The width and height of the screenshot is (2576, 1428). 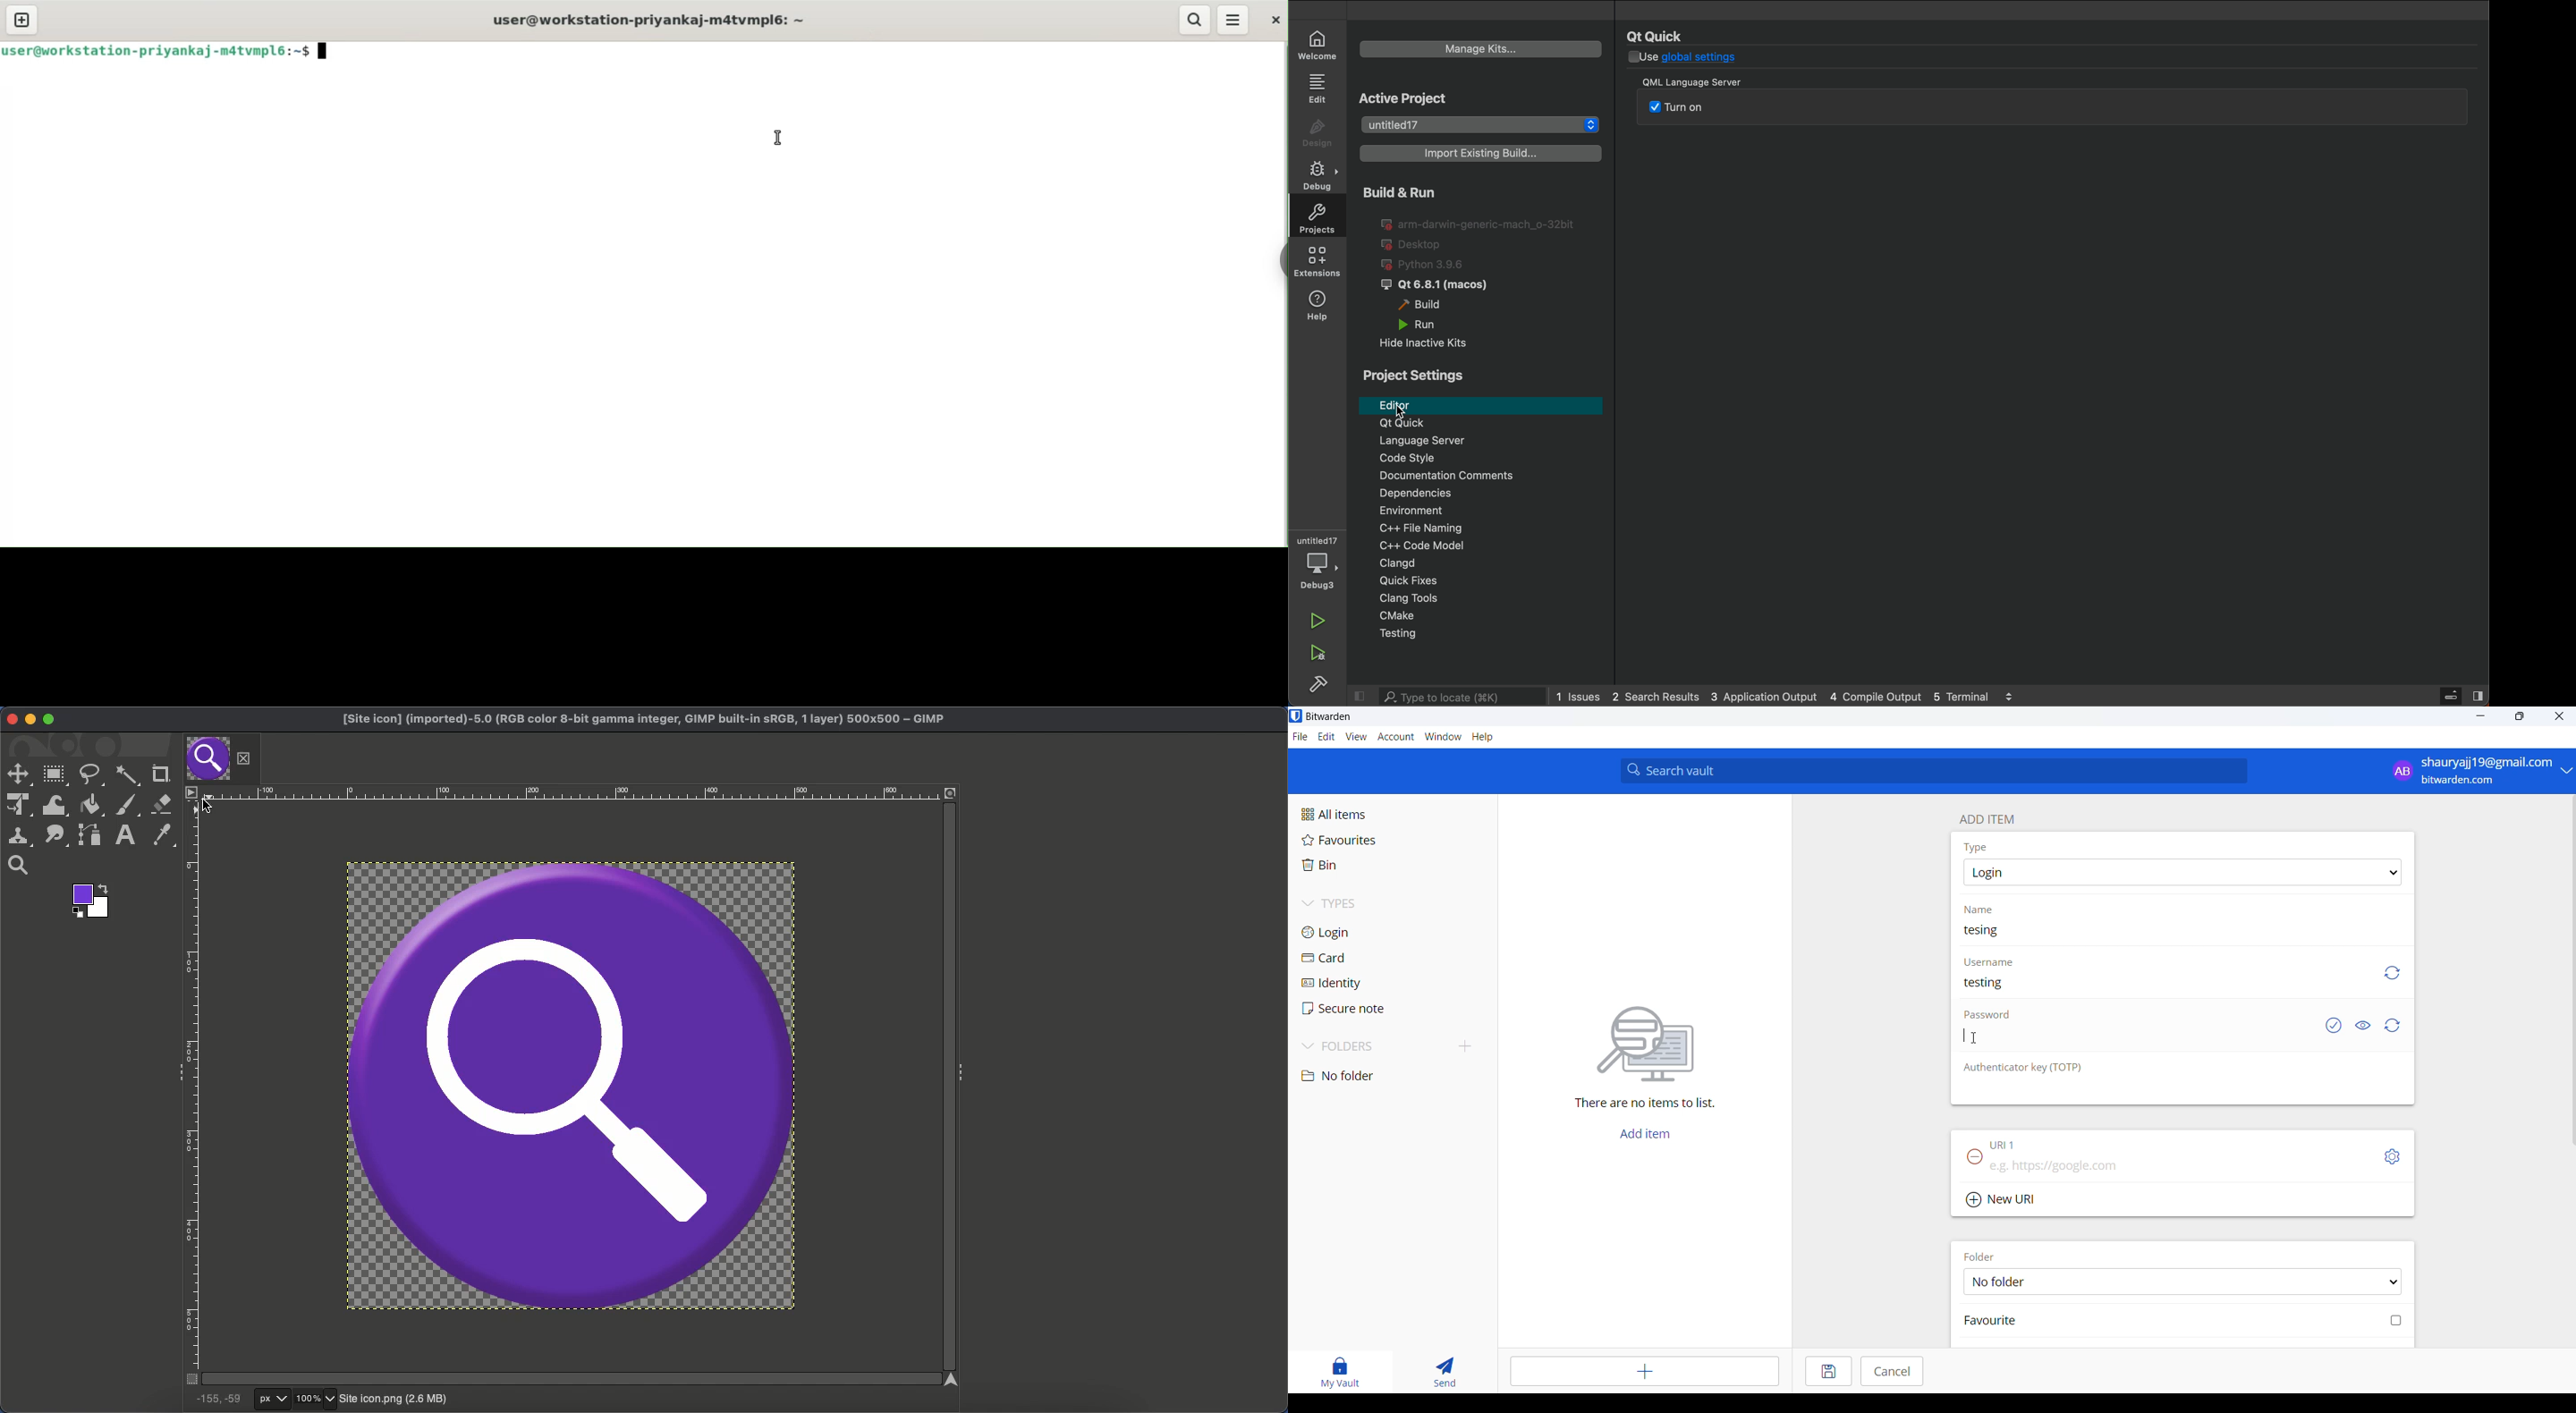 I want to click on desktop, so click(x=1414, y=243).